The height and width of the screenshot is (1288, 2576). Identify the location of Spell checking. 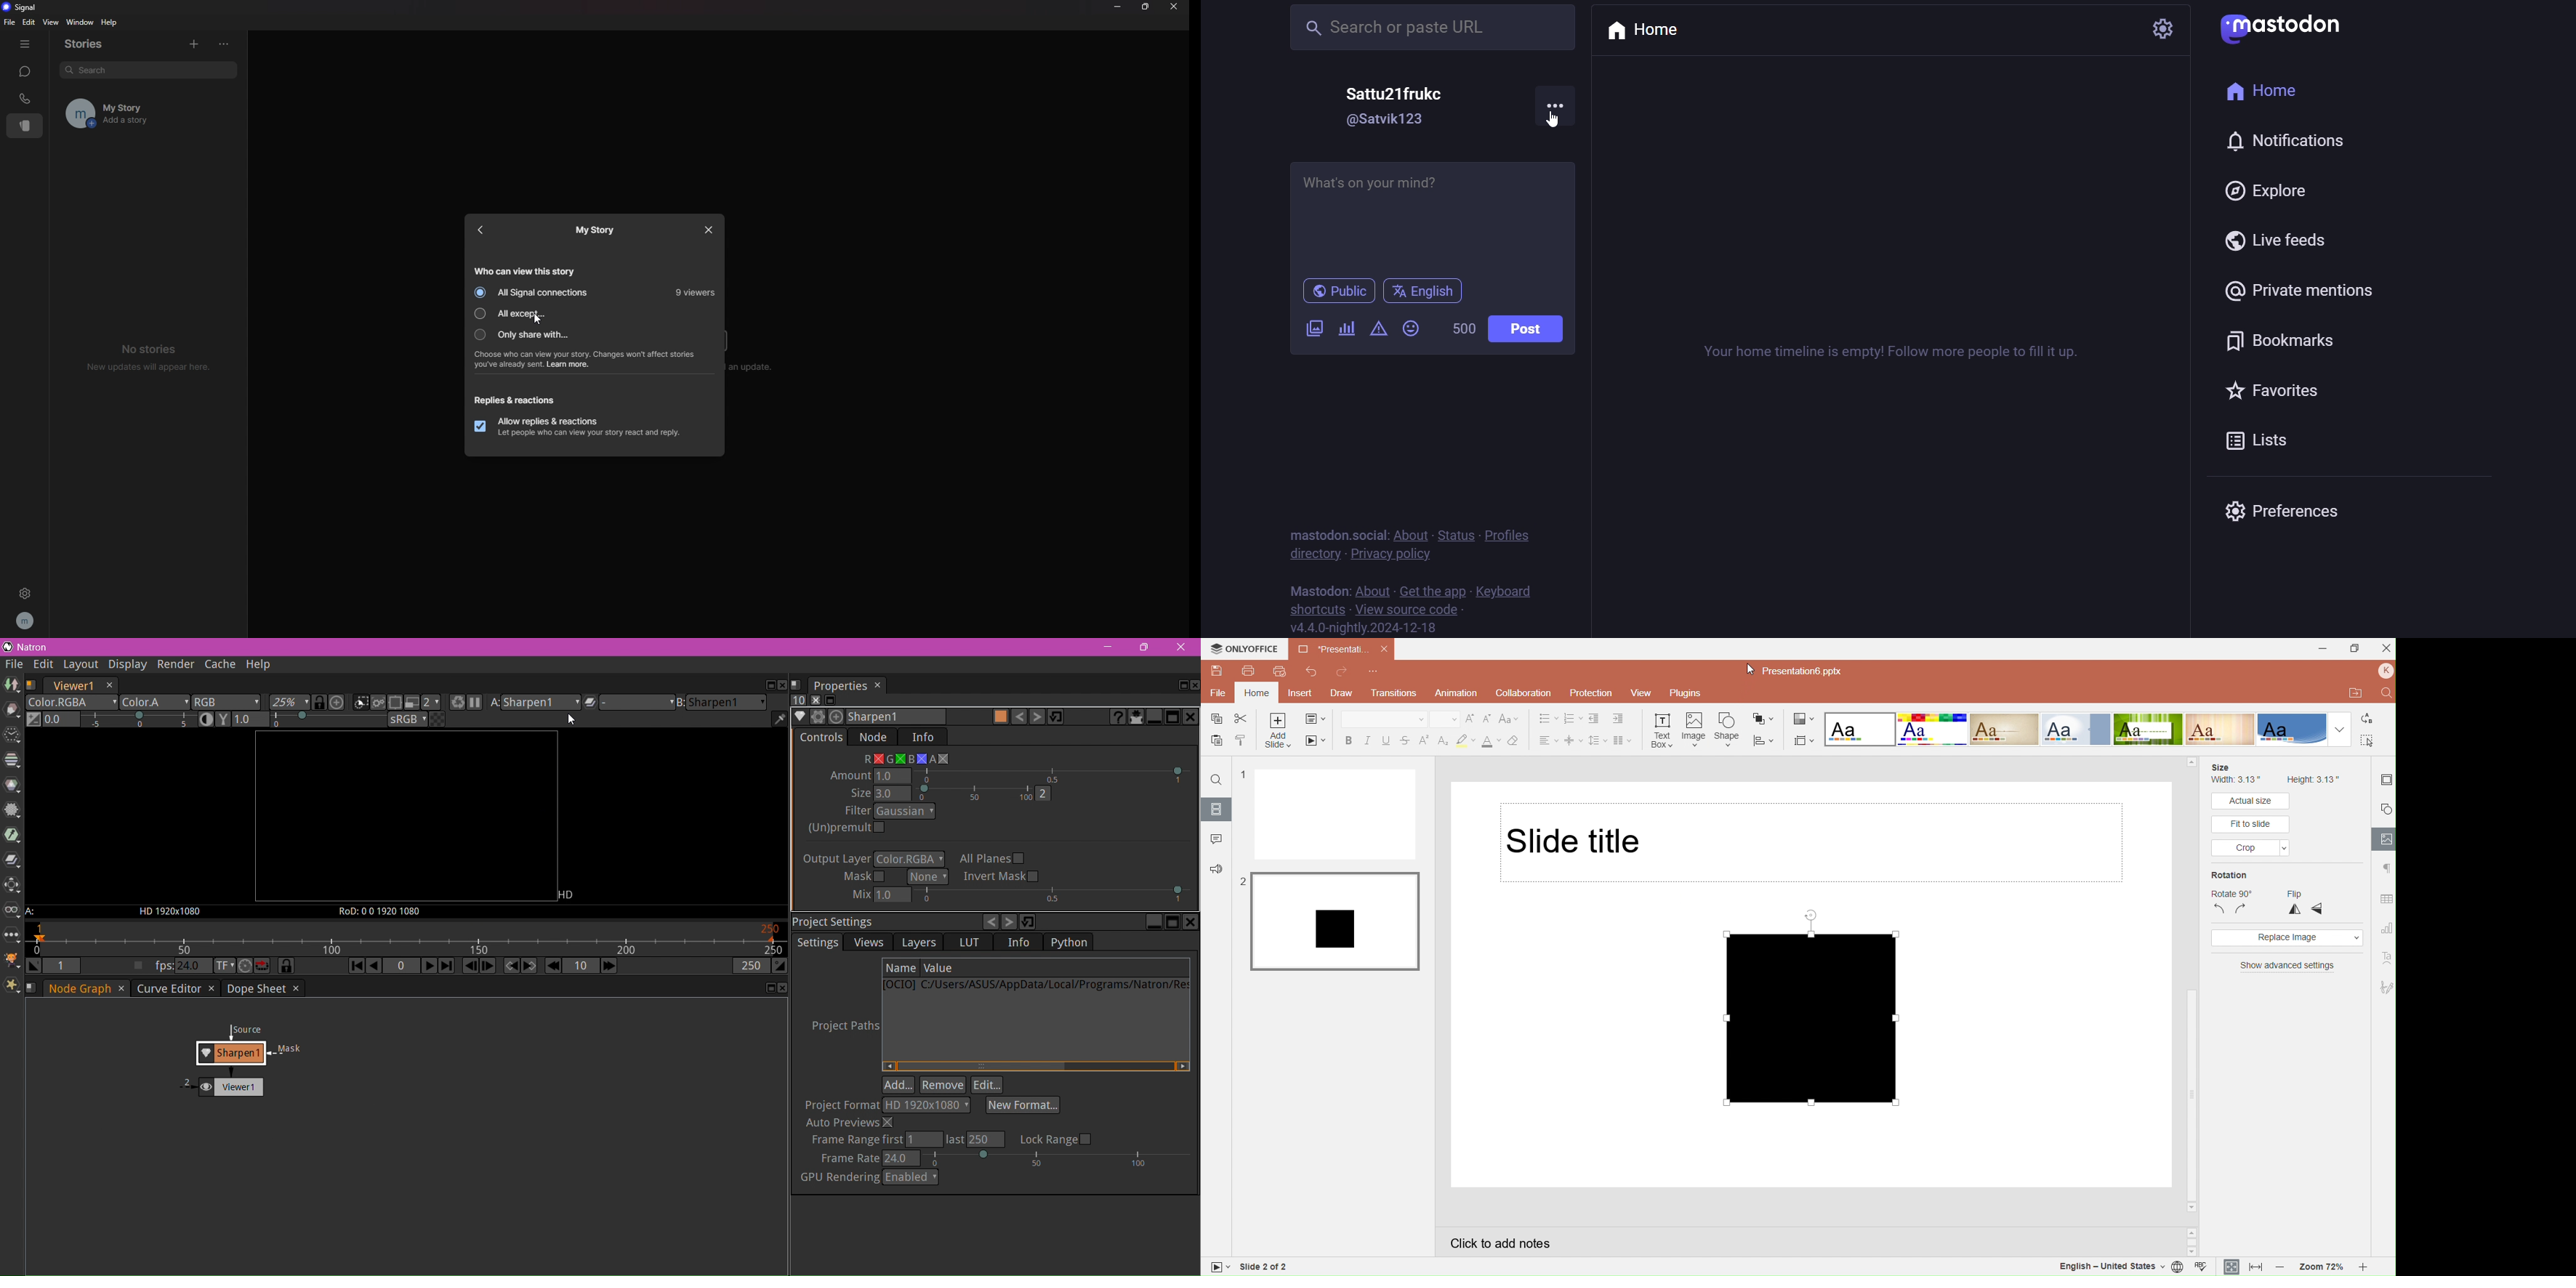
(2203, 1267).